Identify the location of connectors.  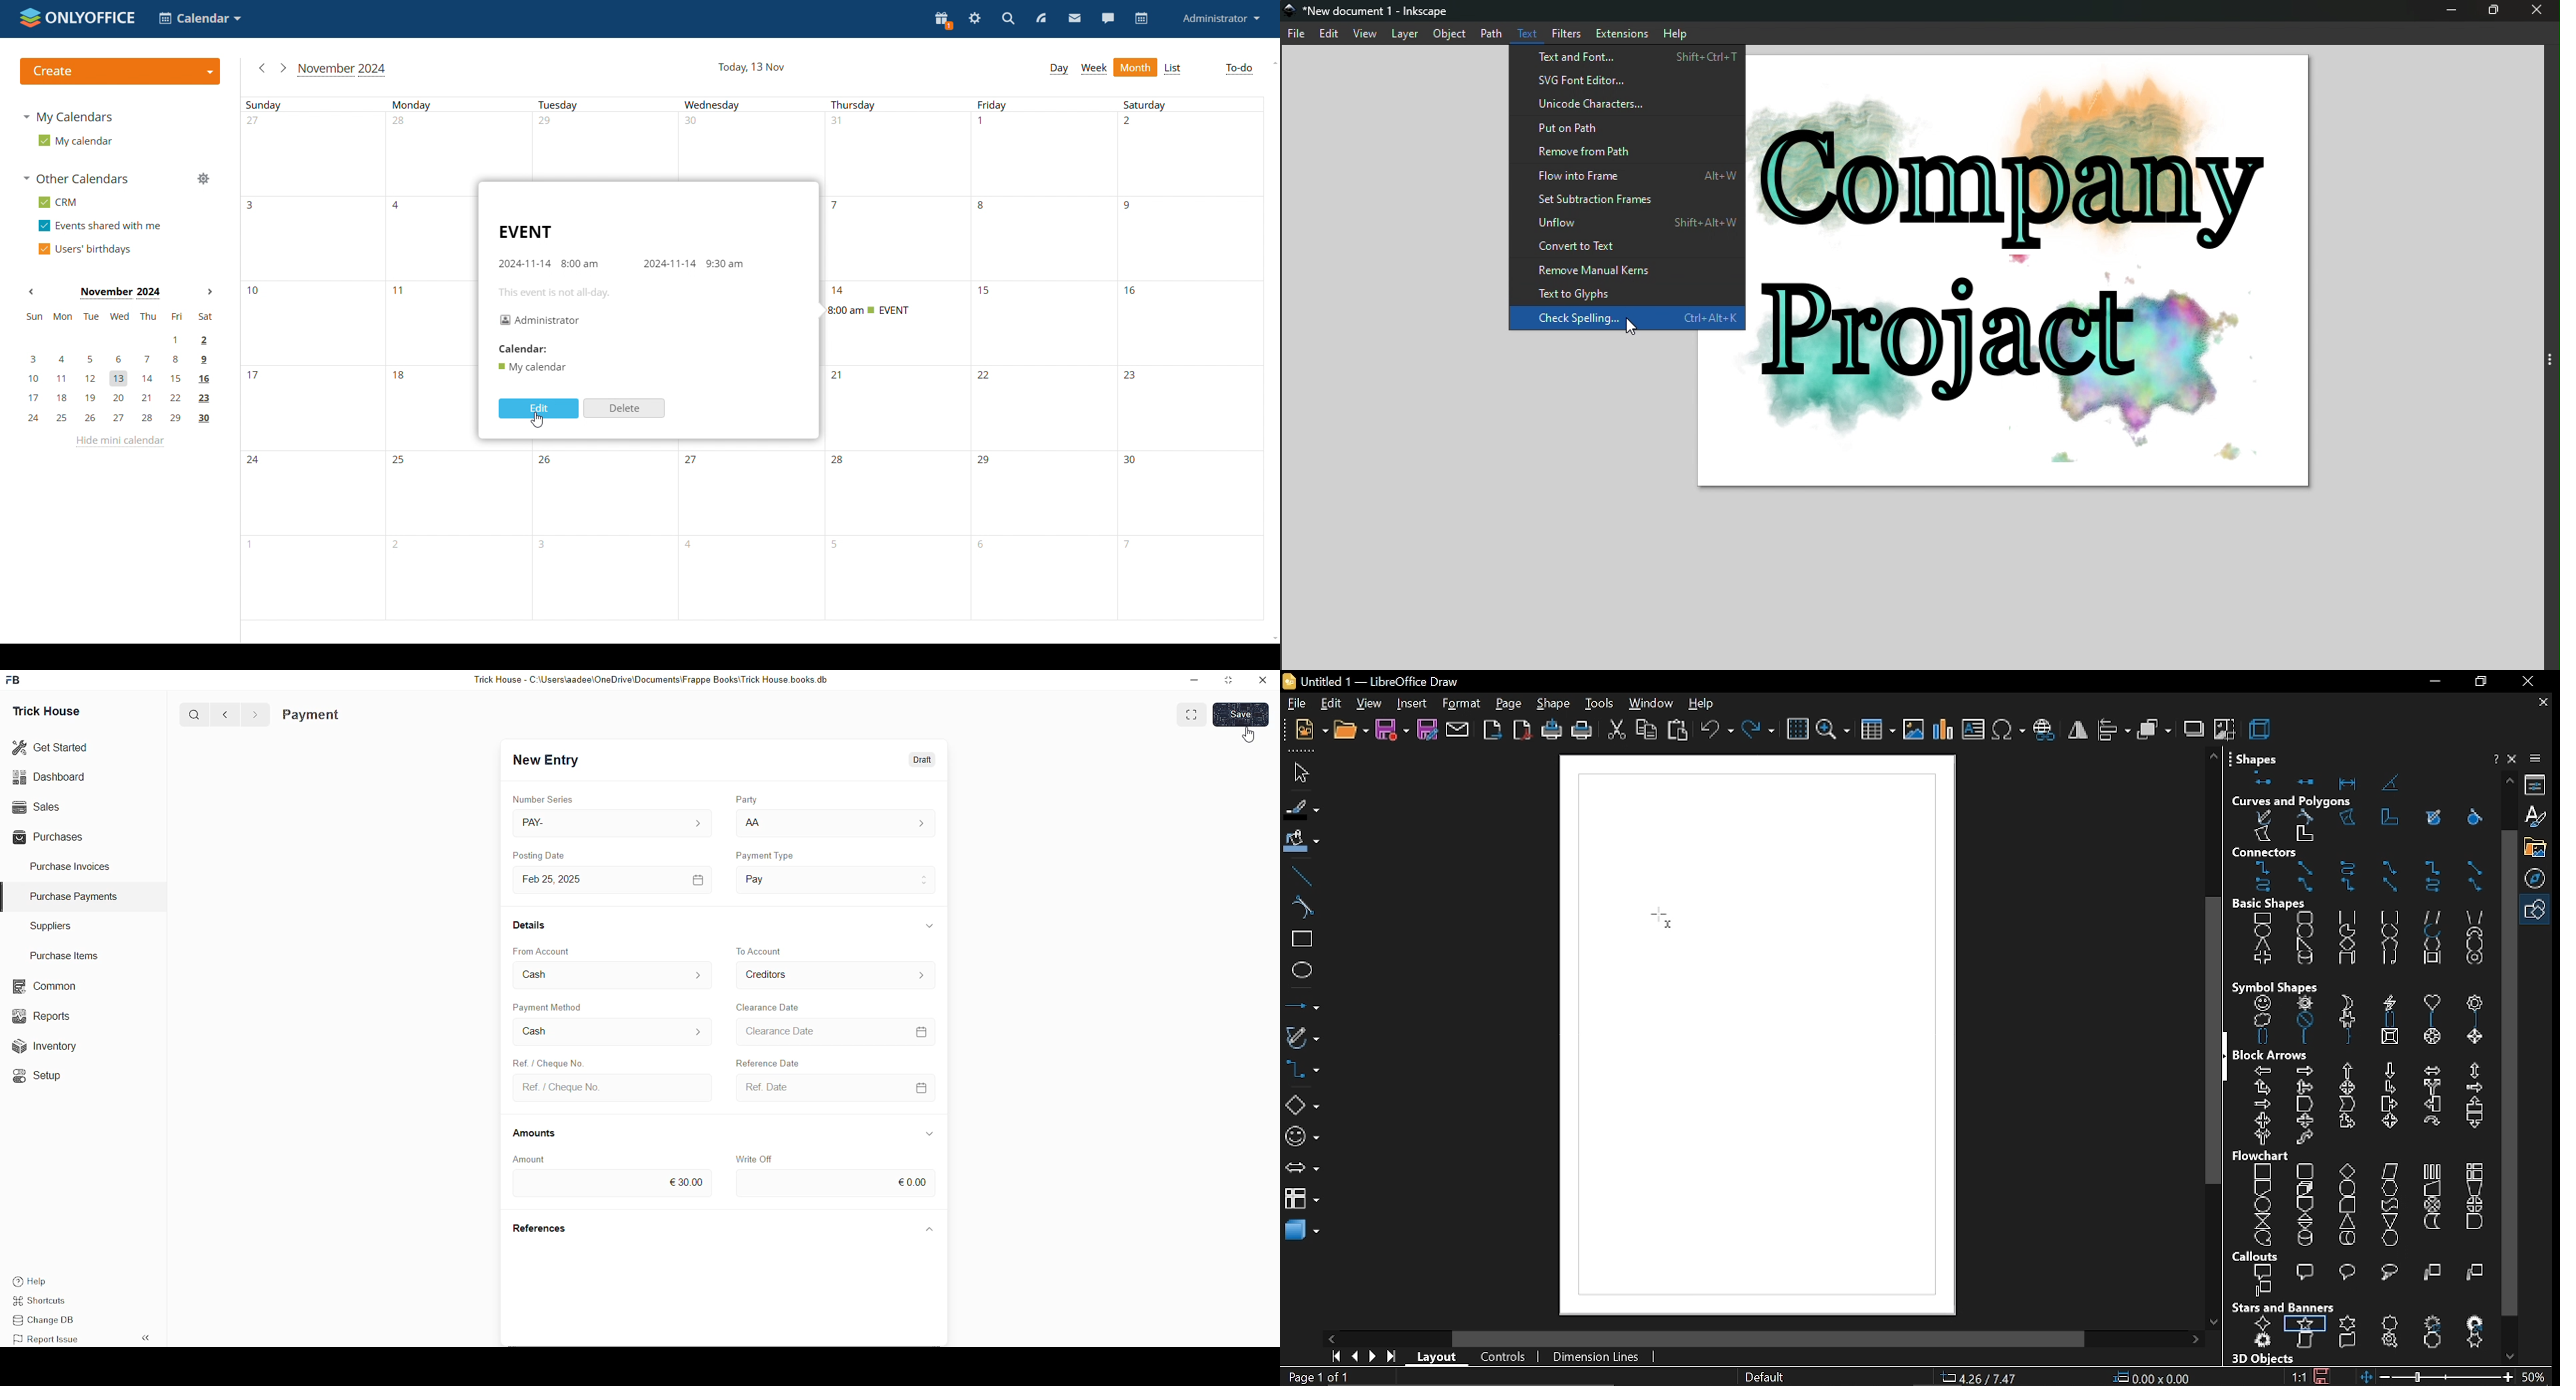
(2362, 879).